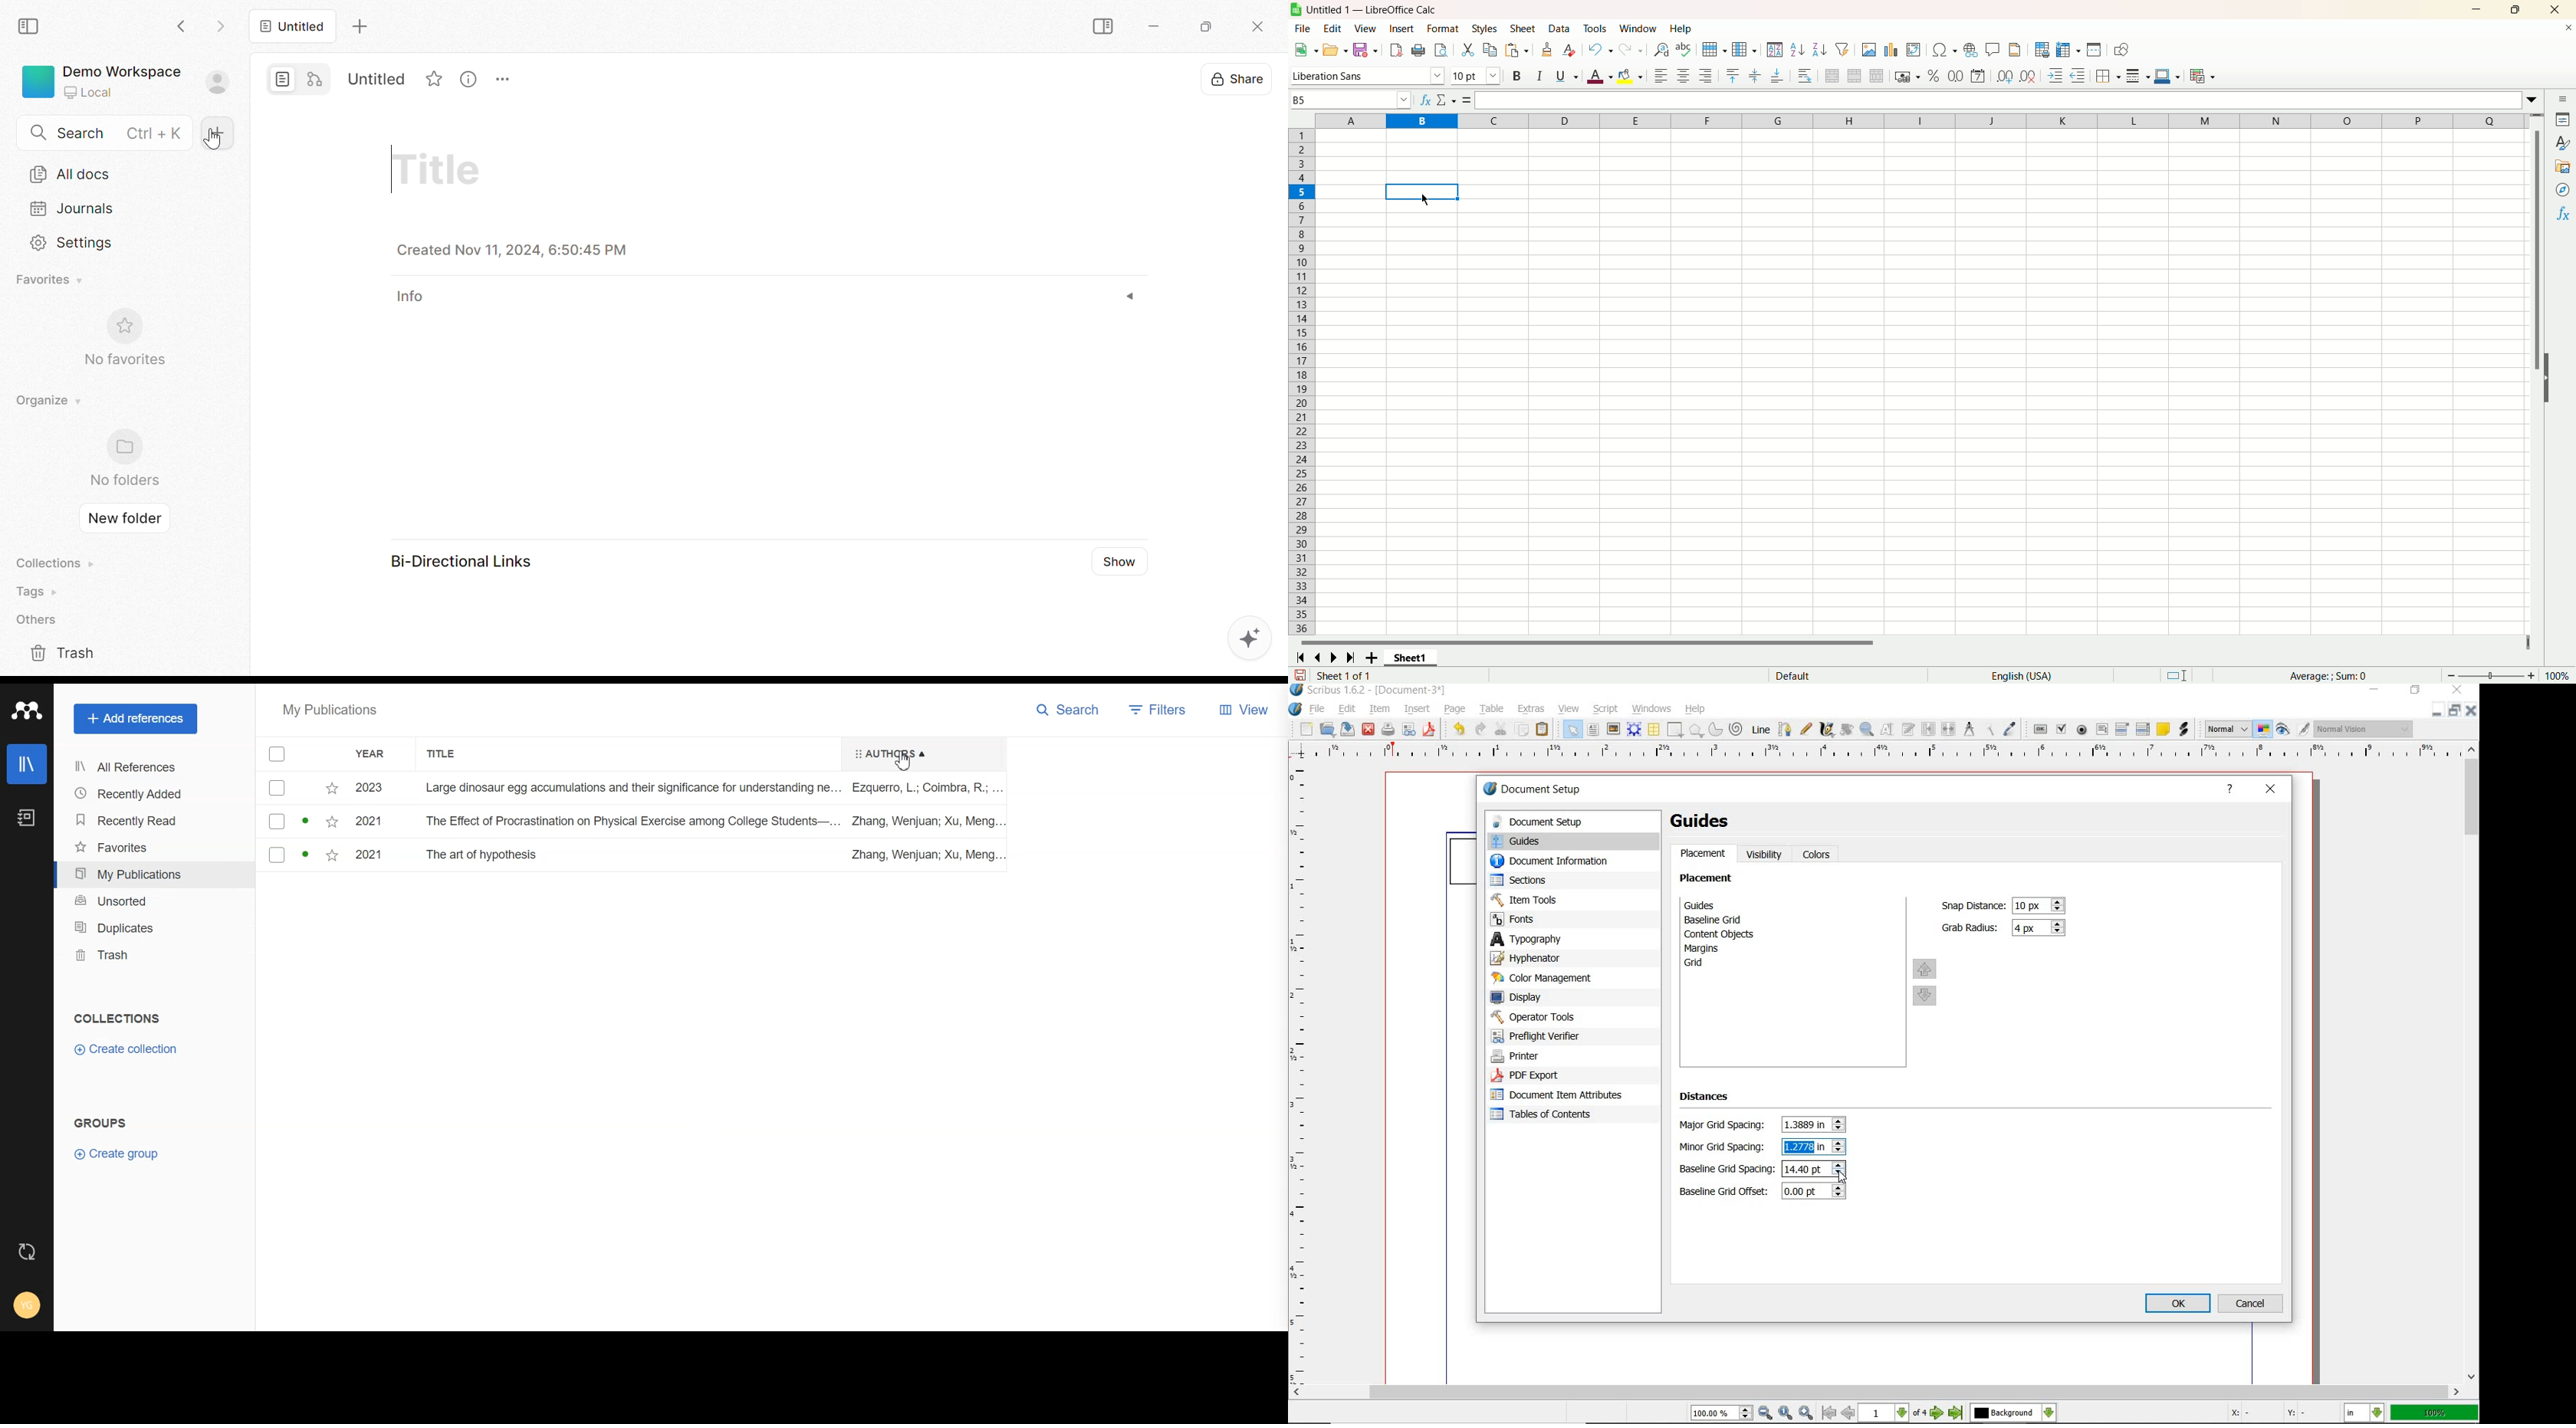 The height and width of the screenshot is (1428, 2576). What do you see at coordinates (149, 874) in the screenshot?
I see `My Publication` at bounding box center [149, 874].